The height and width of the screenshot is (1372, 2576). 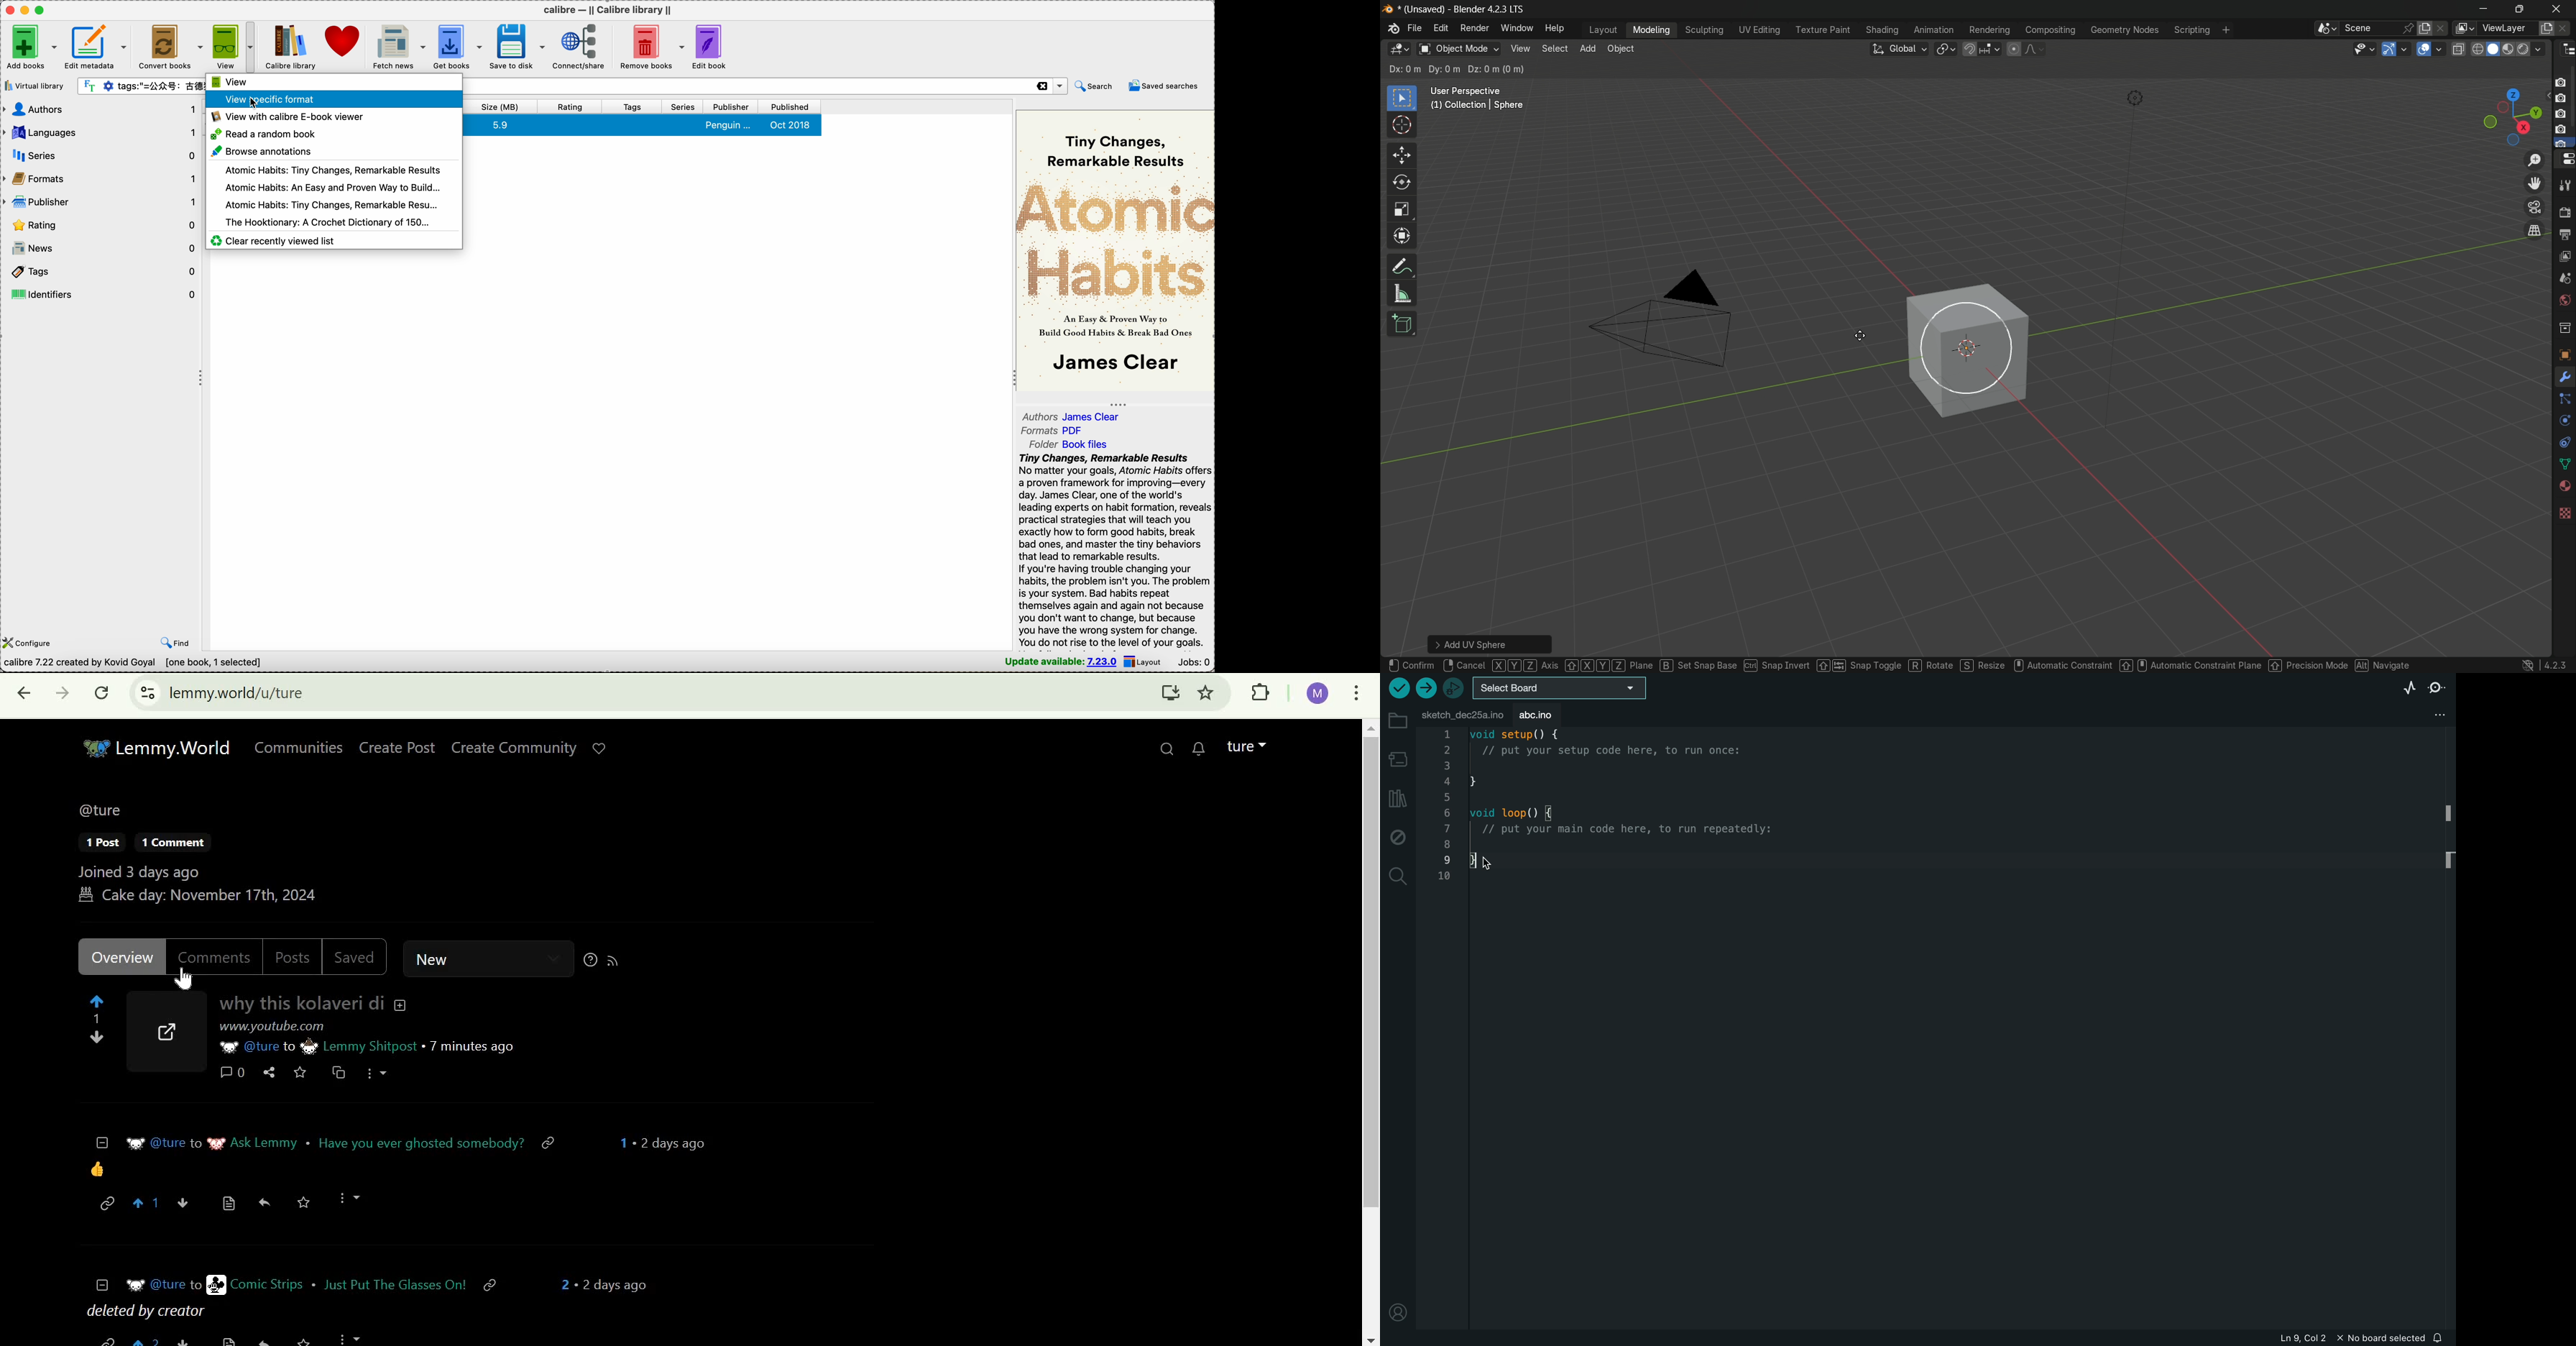 I want to click on user id, so click(x=165, y=1144).